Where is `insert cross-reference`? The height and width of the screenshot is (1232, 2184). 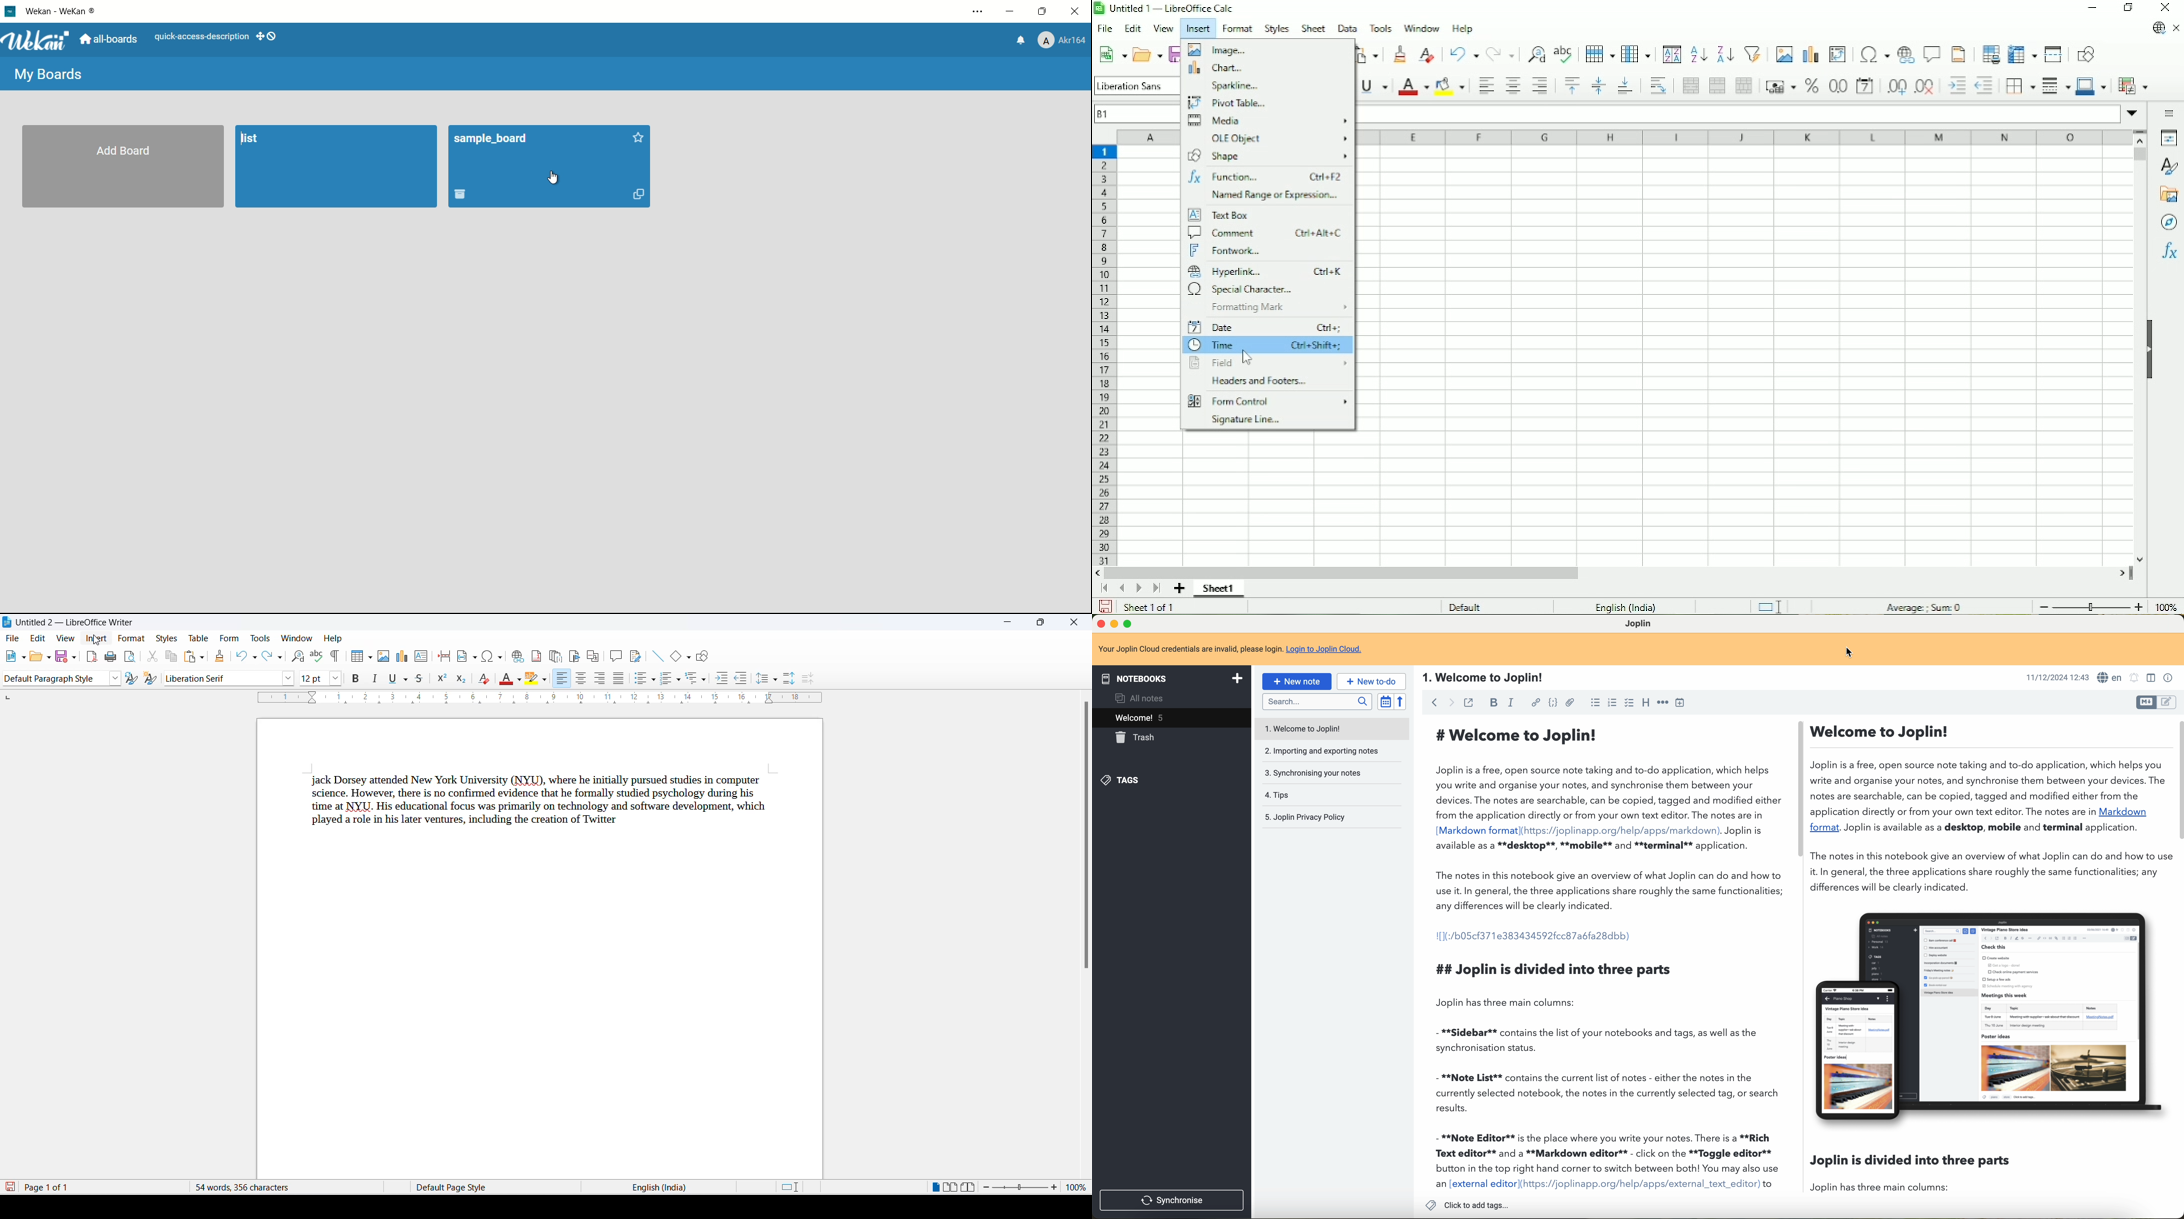
insert cross-reference is located at coordinates (593, 656).